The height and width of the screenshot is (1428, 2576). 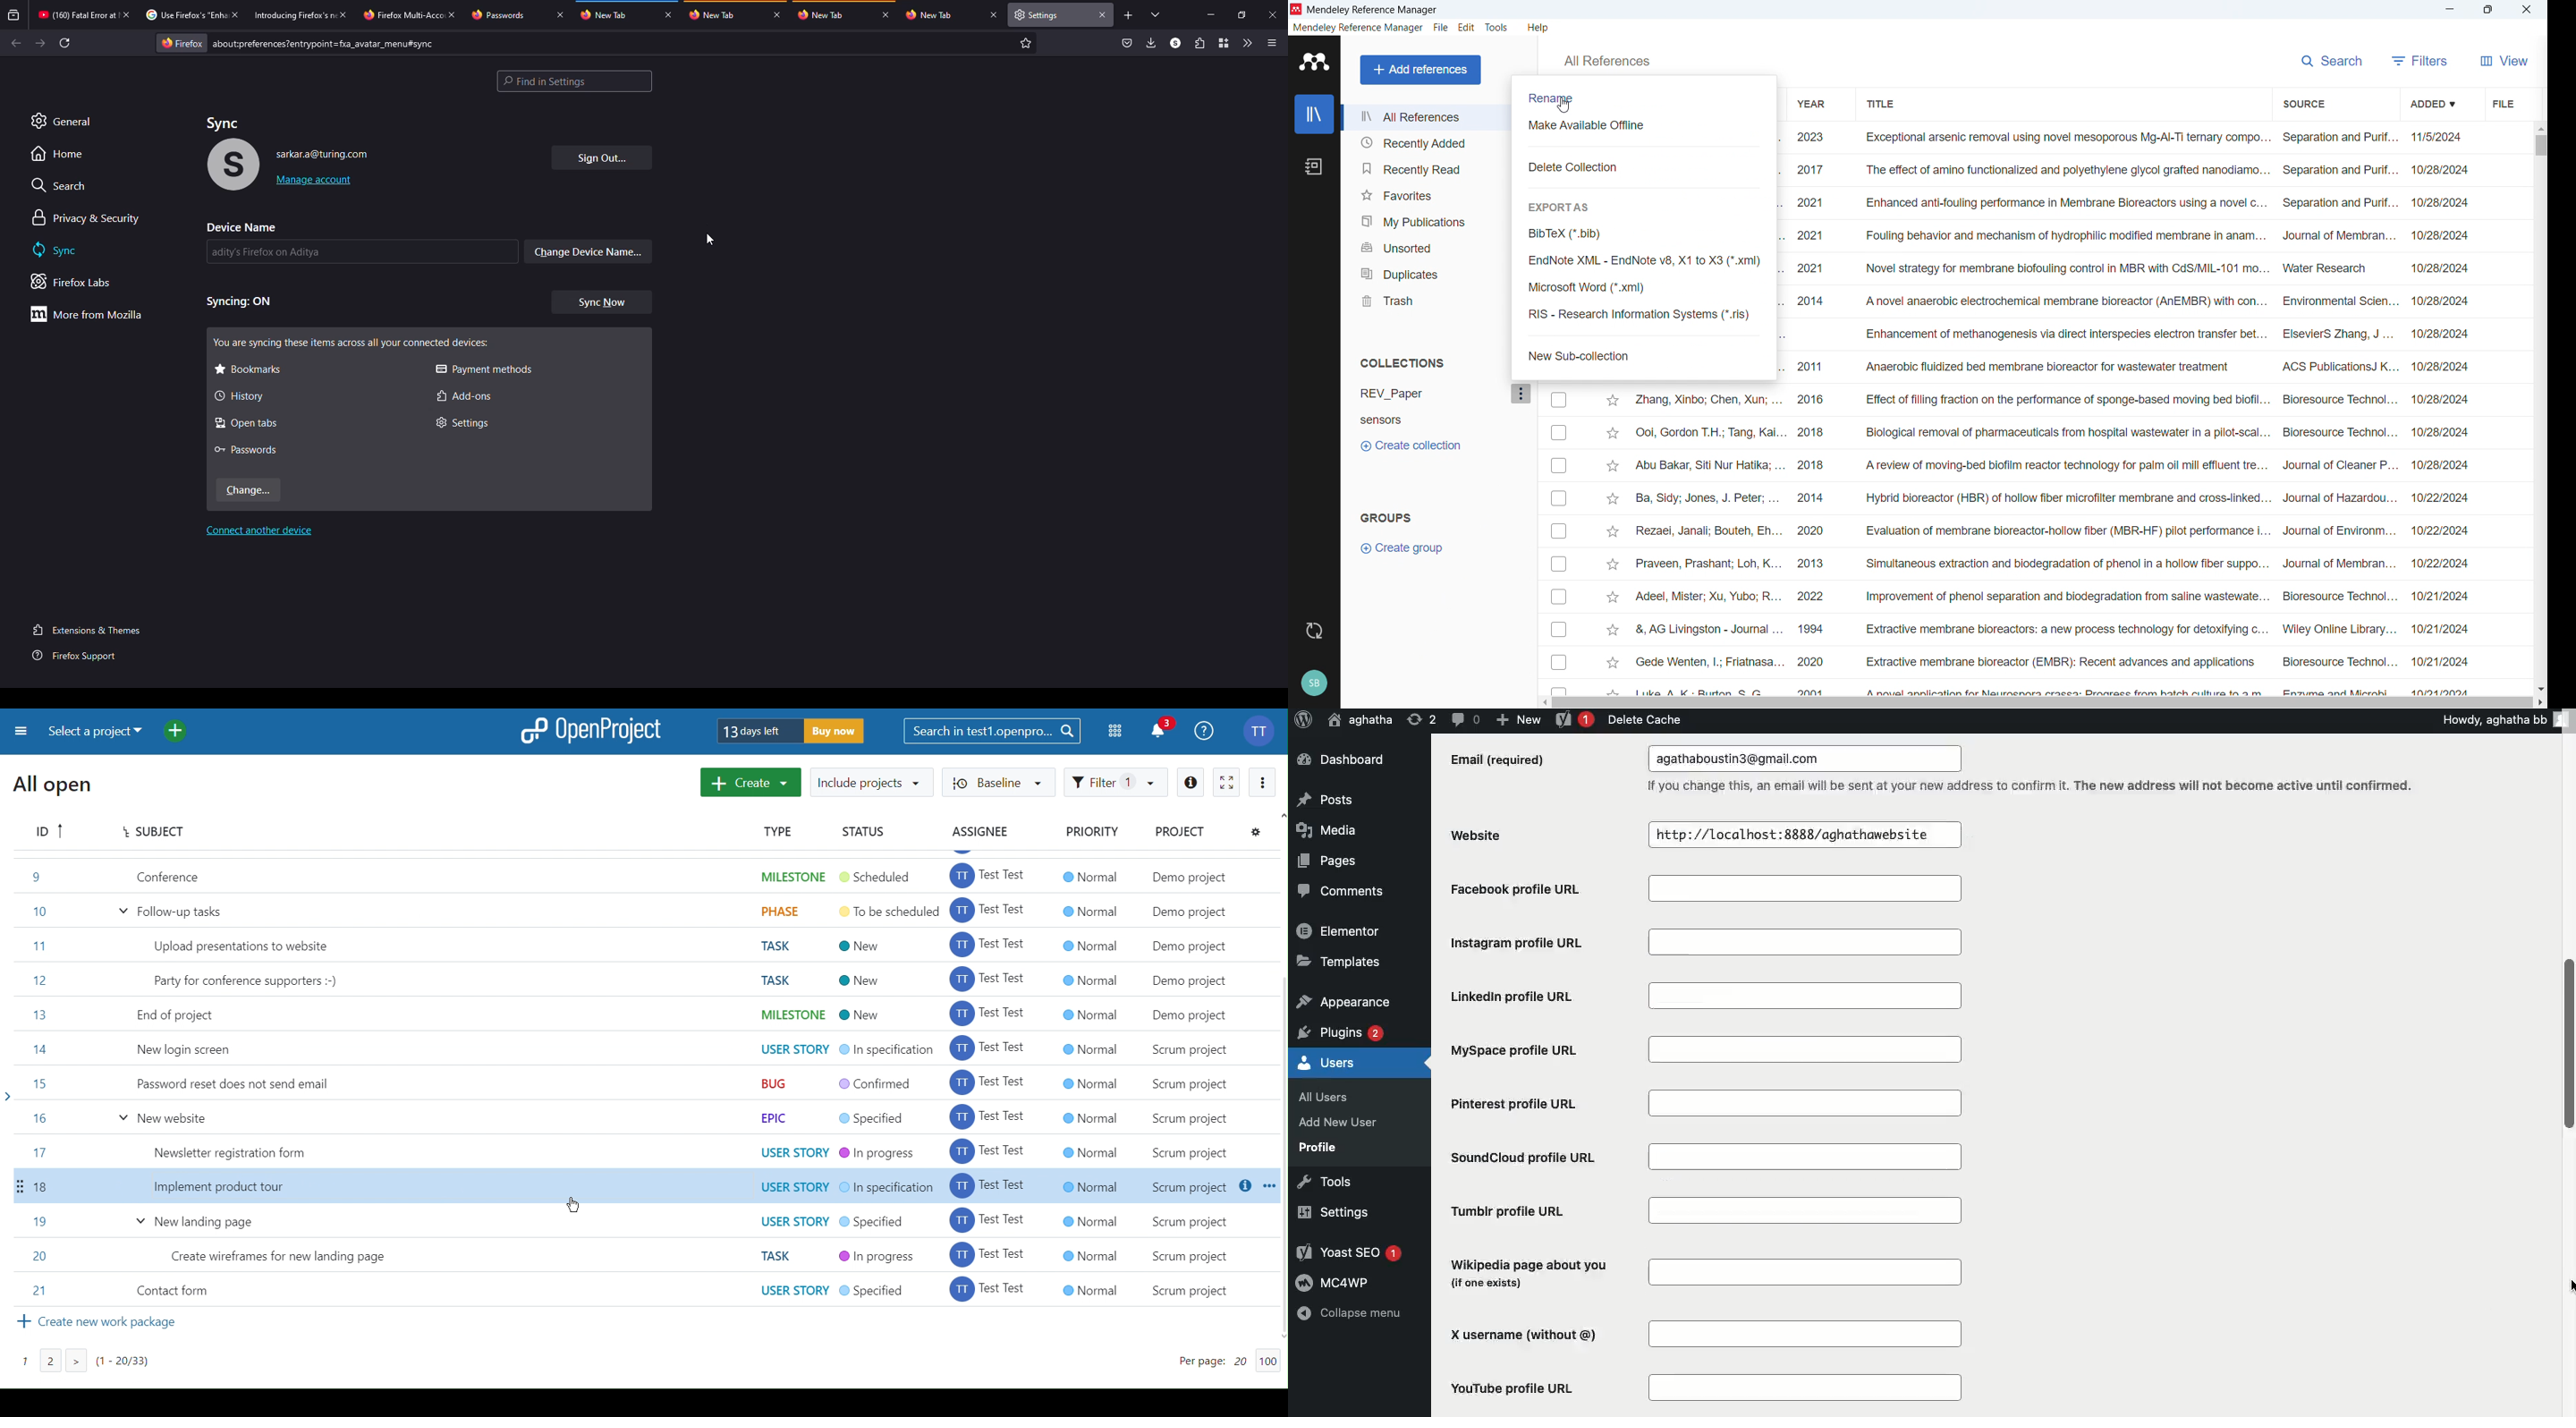 What do you see at coordinates (1199, 42) in the screenshot?
I see `extensions` at bounding box center [1199, 42].